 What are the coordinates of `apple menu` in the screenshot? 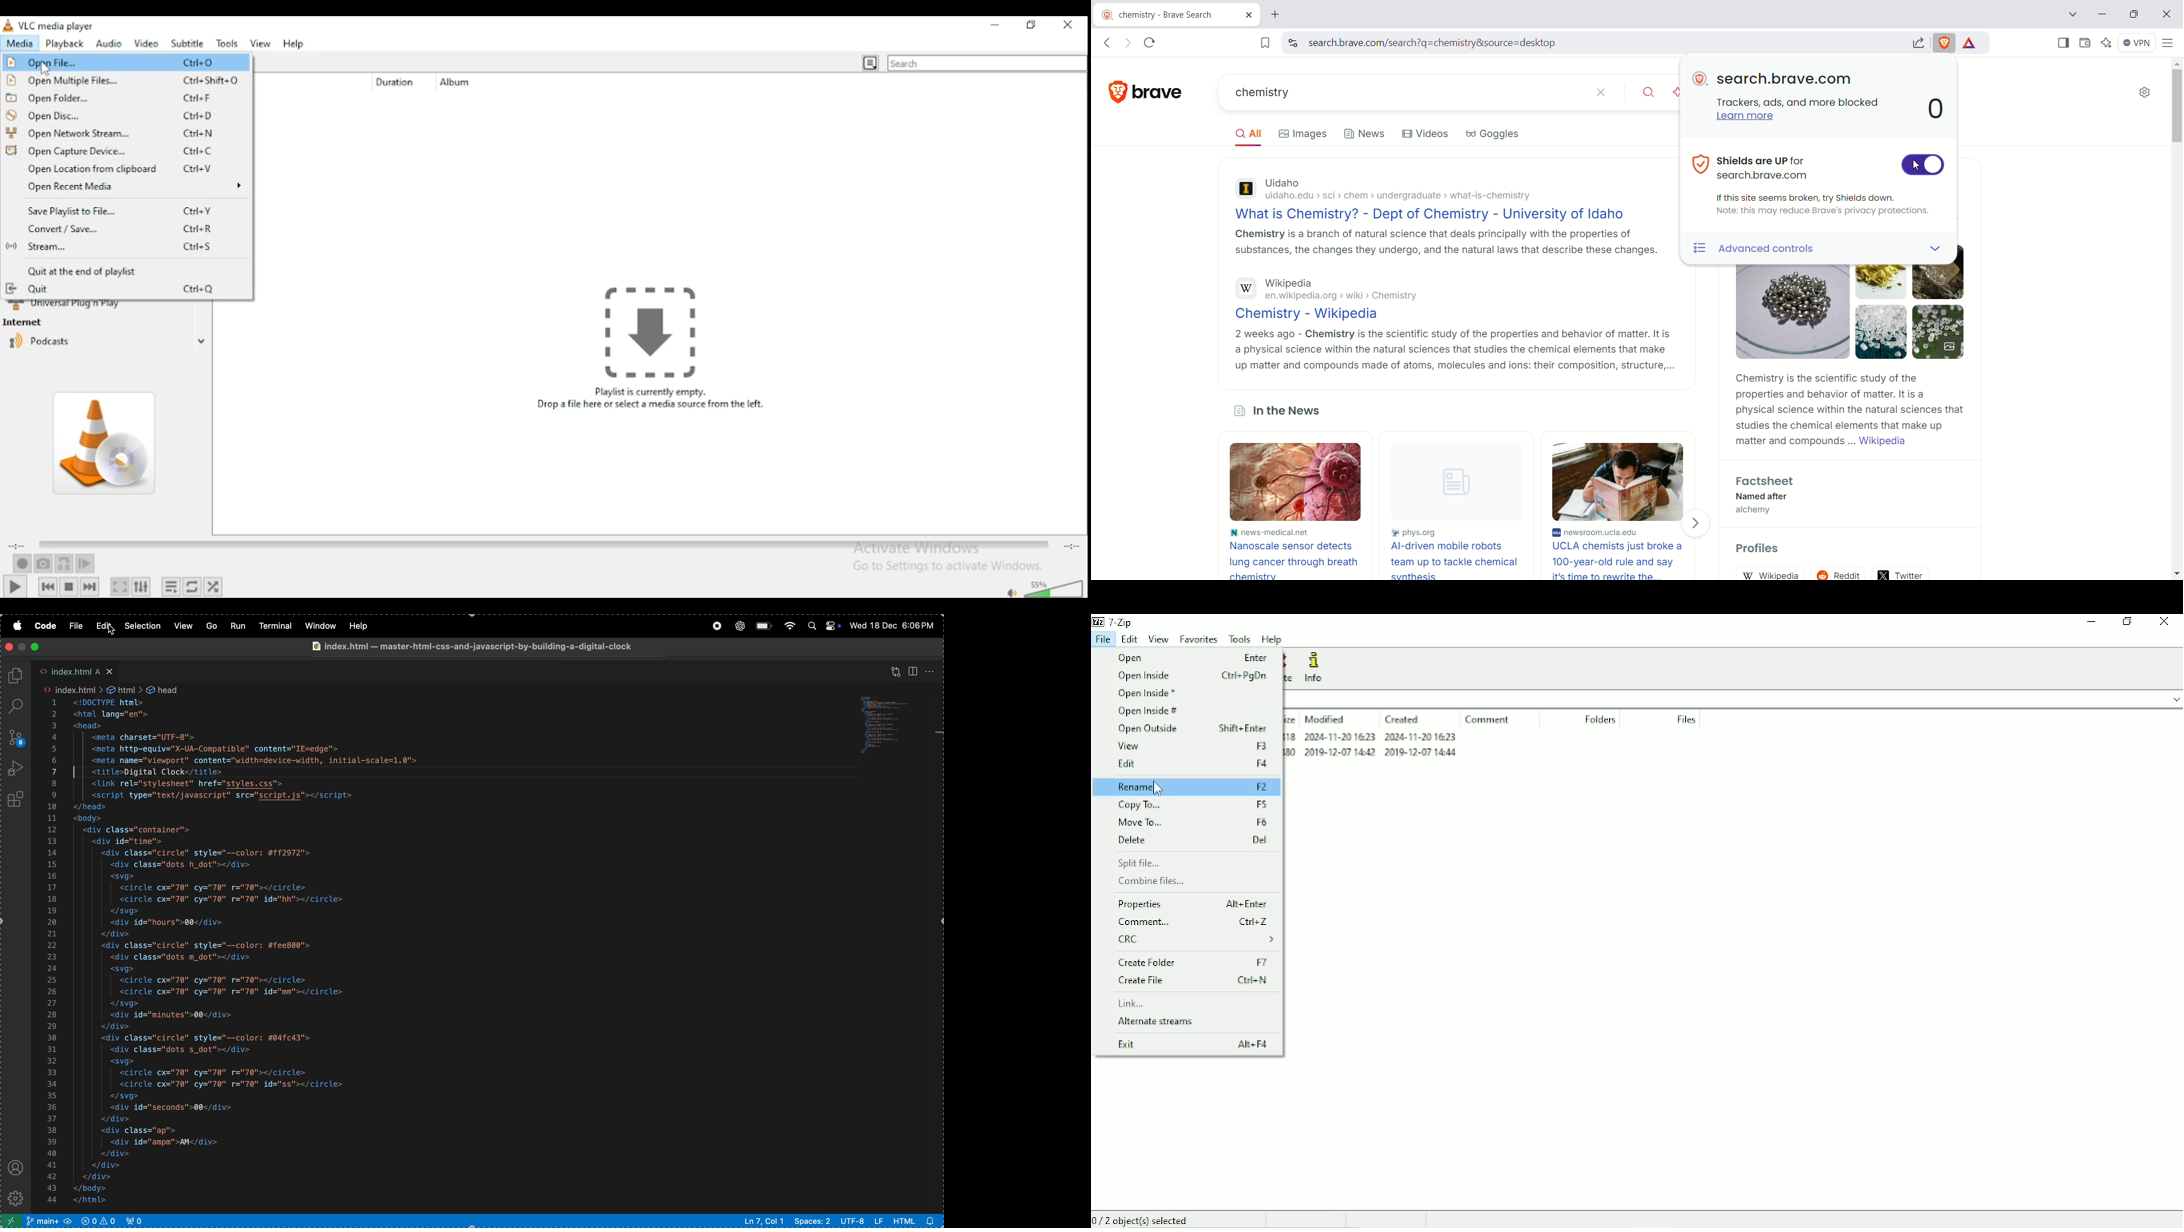 It's located at (15, 626).